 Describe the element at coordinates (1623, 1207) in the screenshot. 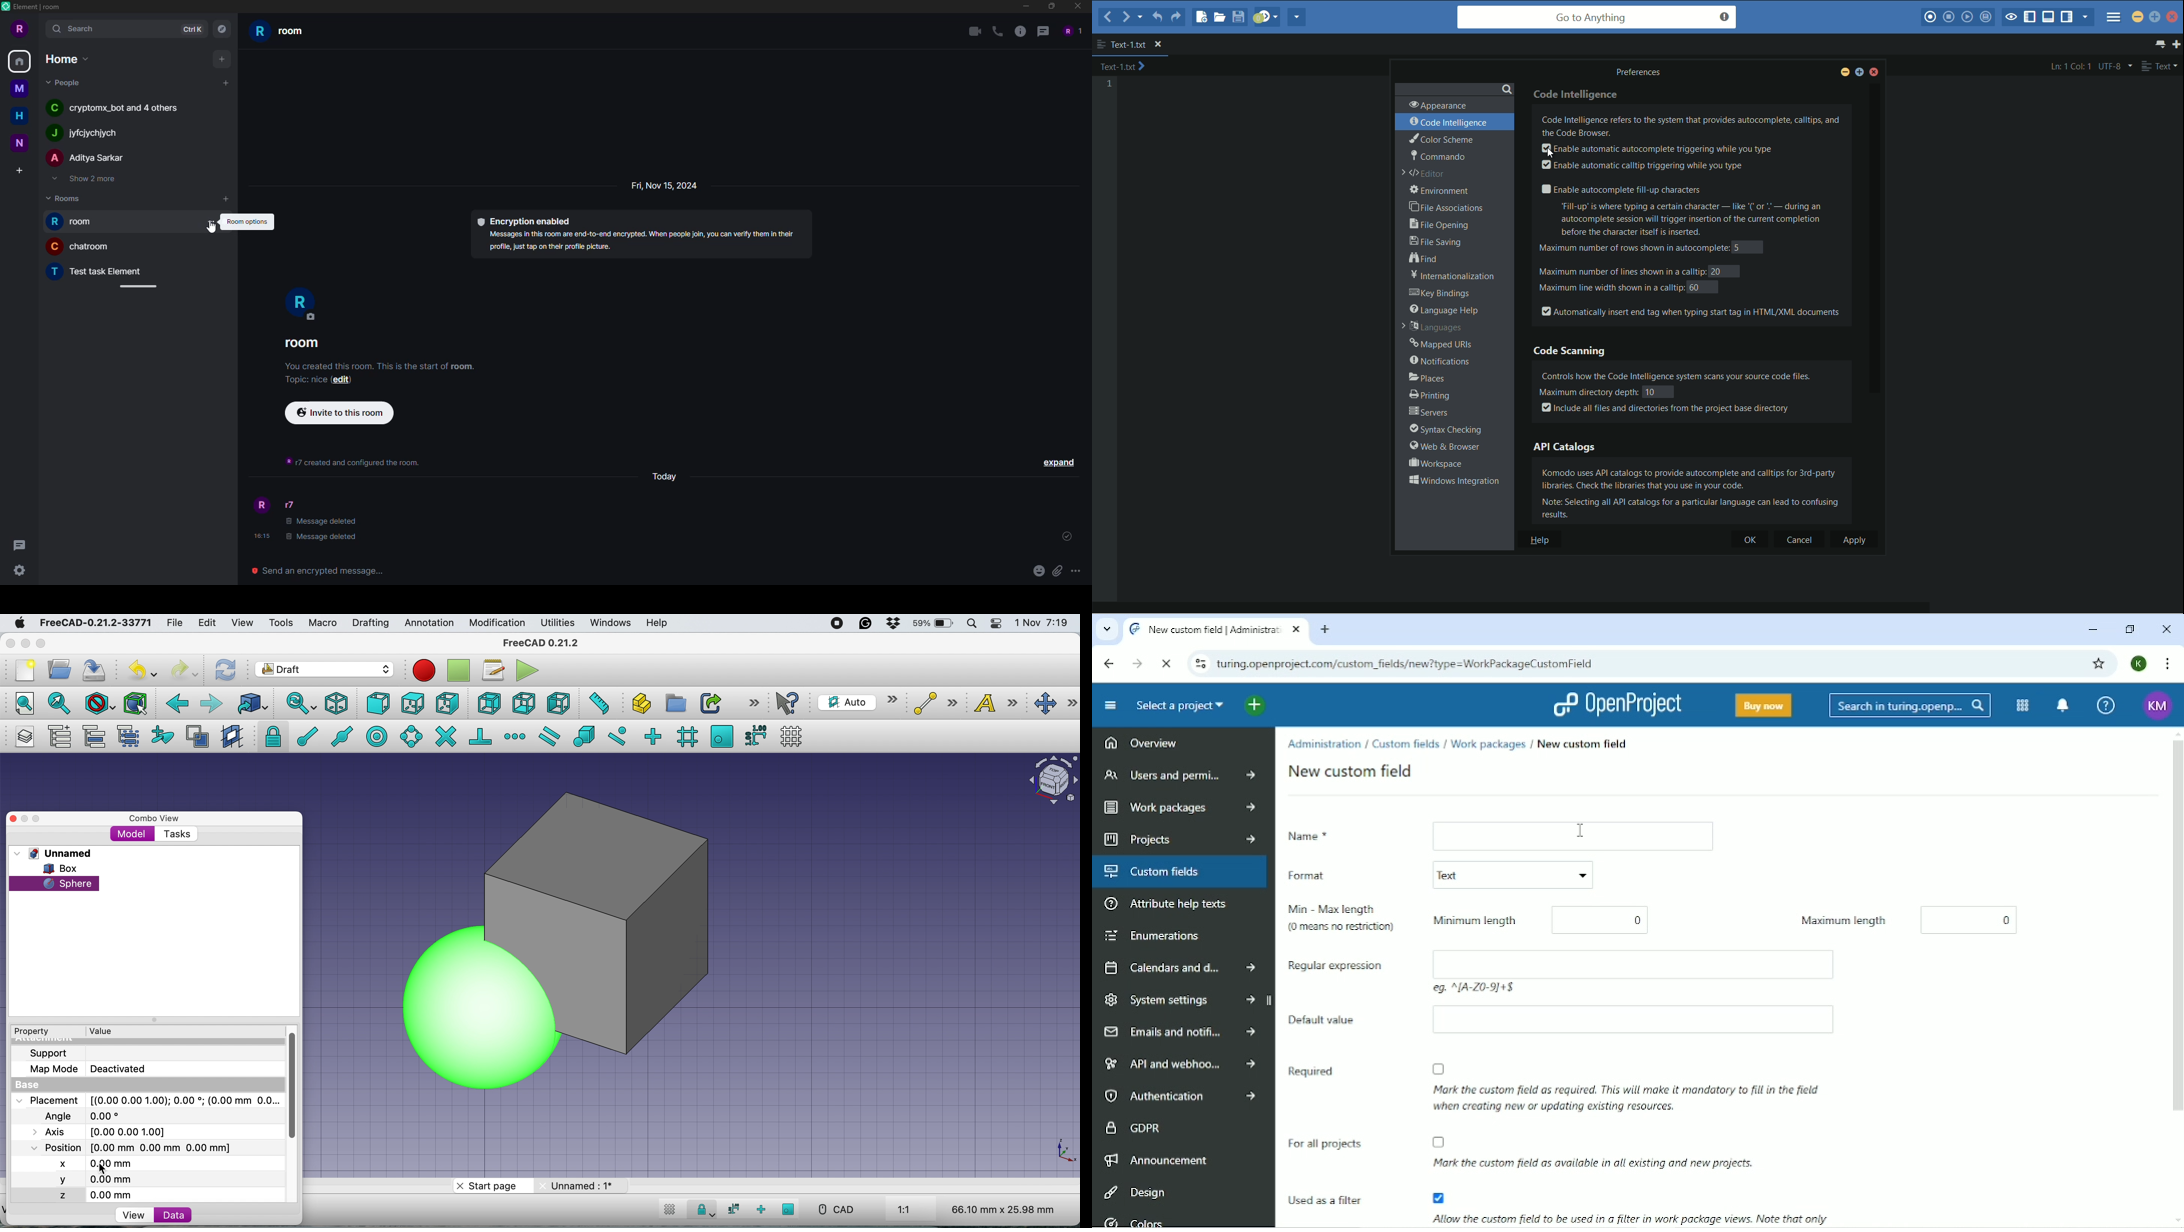

I see `Allow the custom fiels to be used in a filter in work package views. Note that only` at that location.